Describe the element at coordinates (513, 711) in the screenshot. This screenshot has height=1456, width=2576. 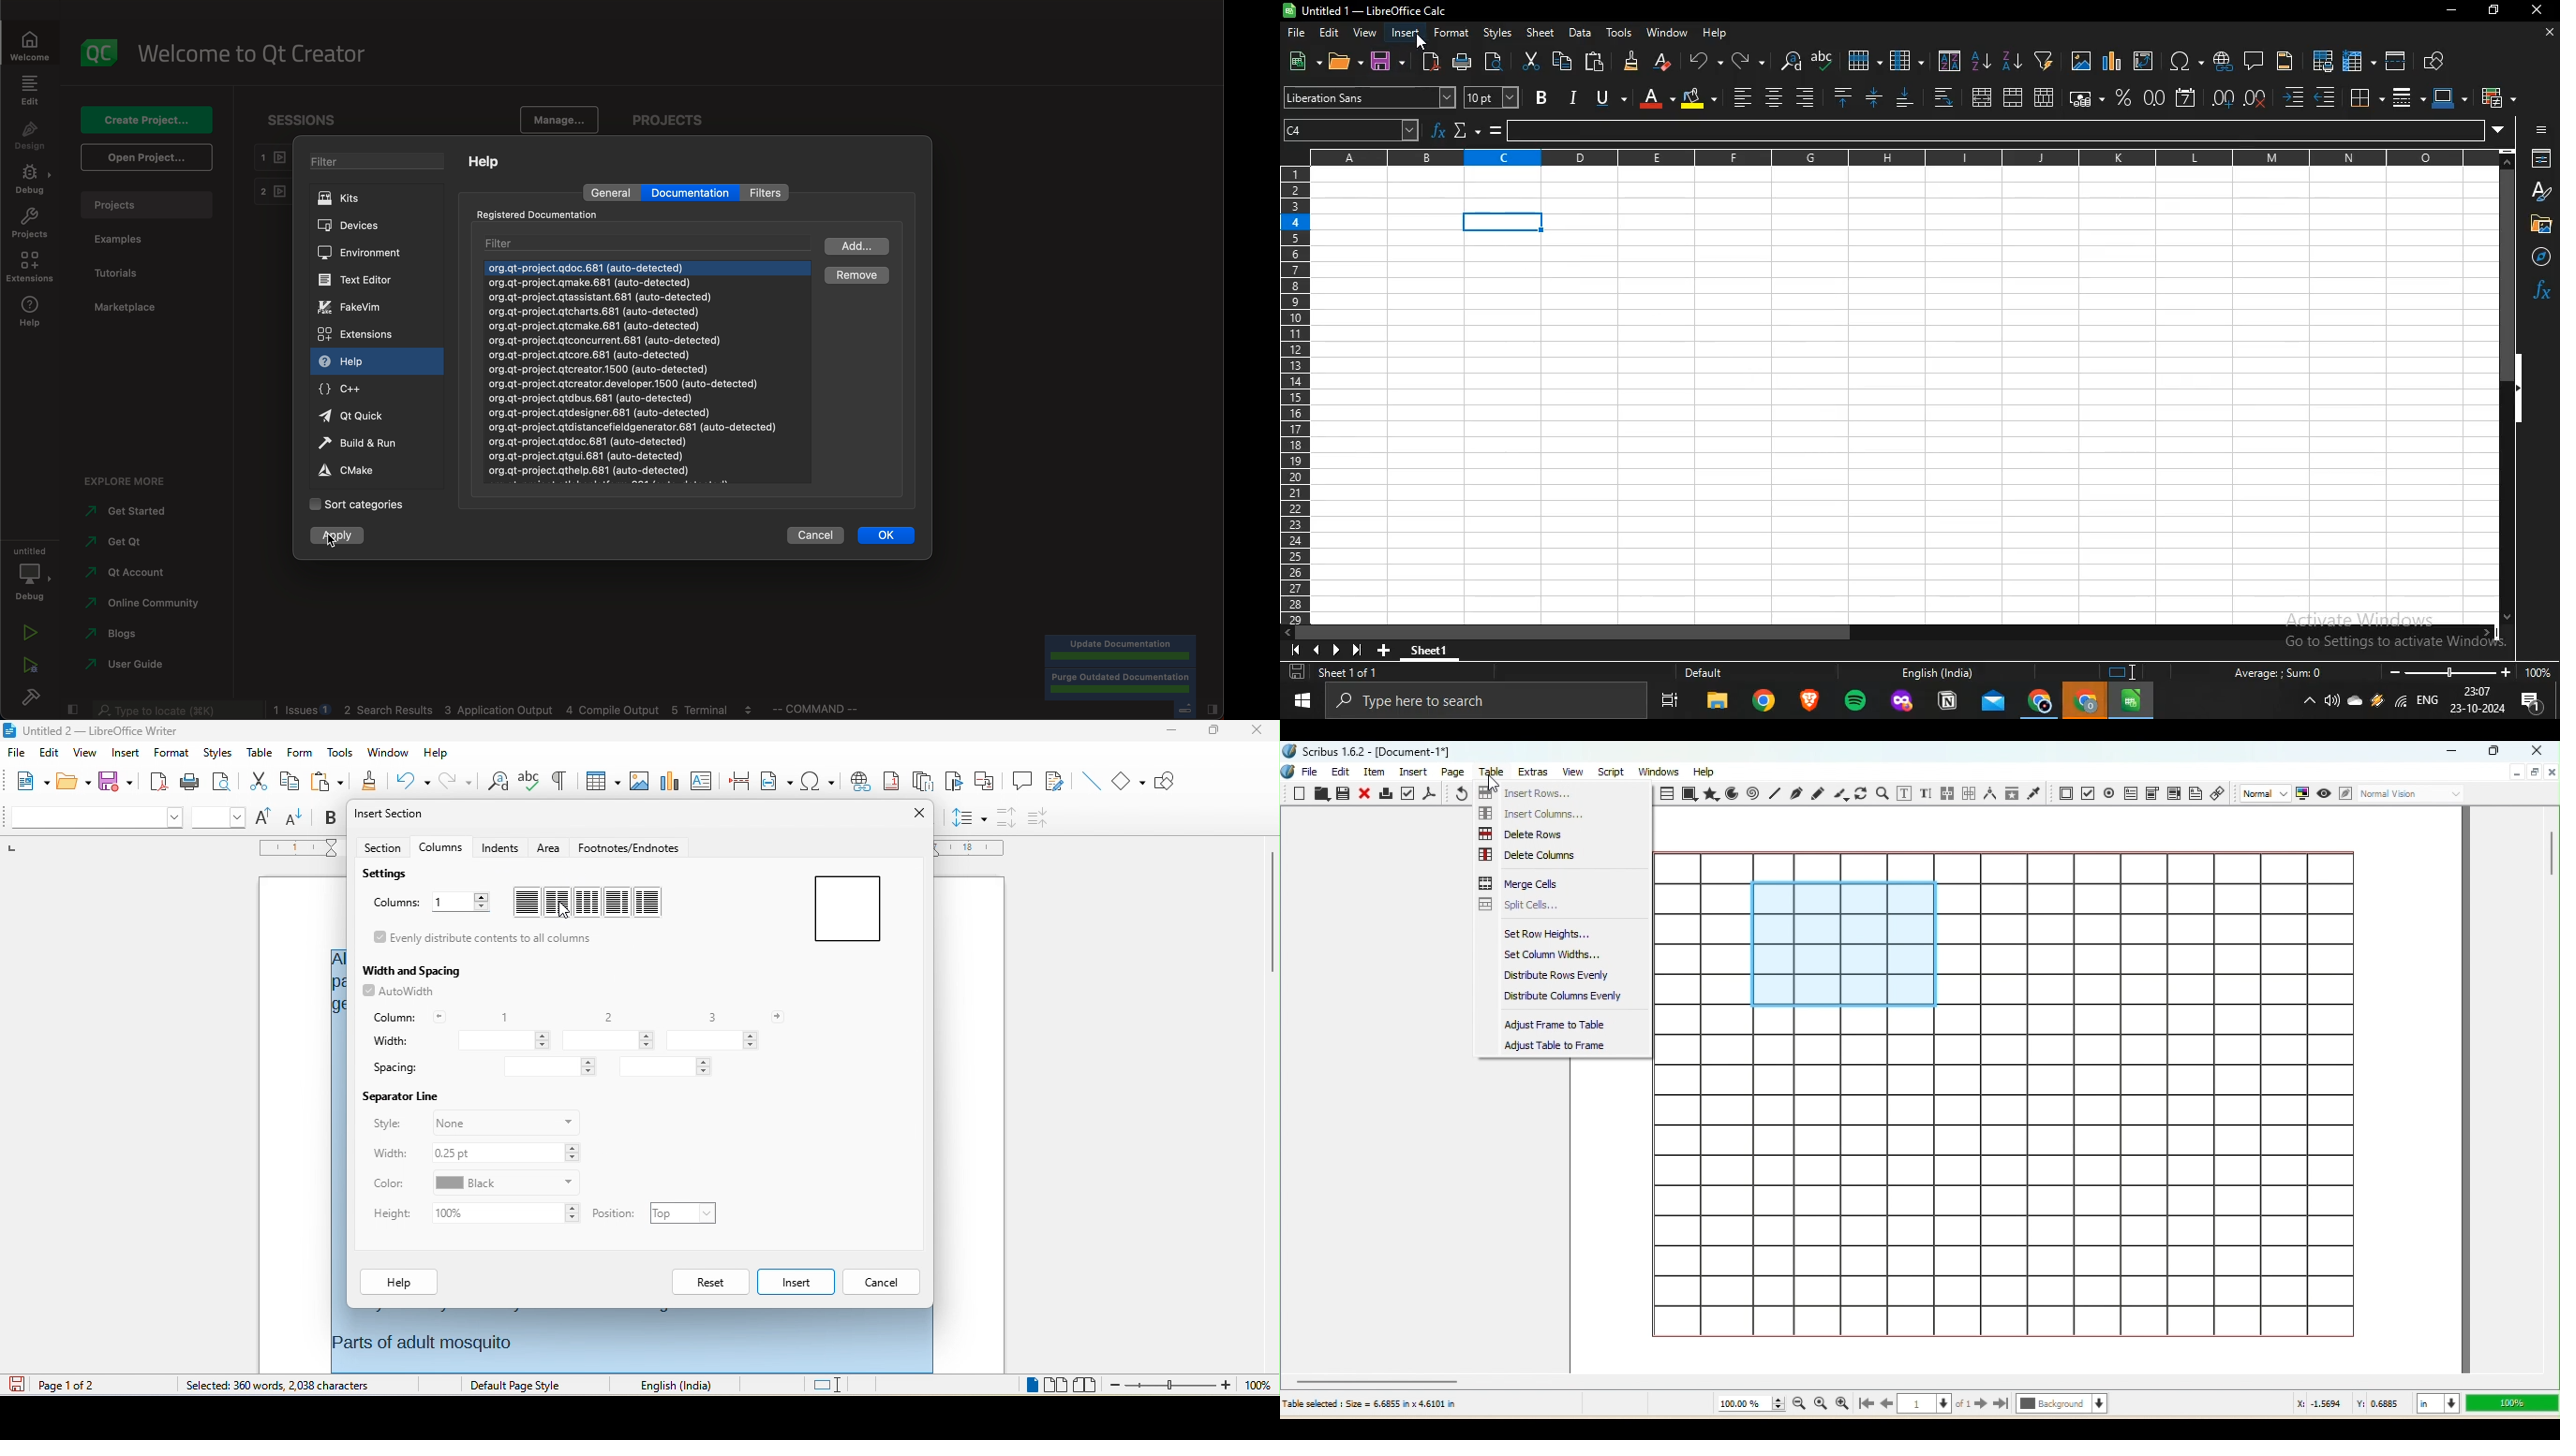
I see `blogs` at that location.